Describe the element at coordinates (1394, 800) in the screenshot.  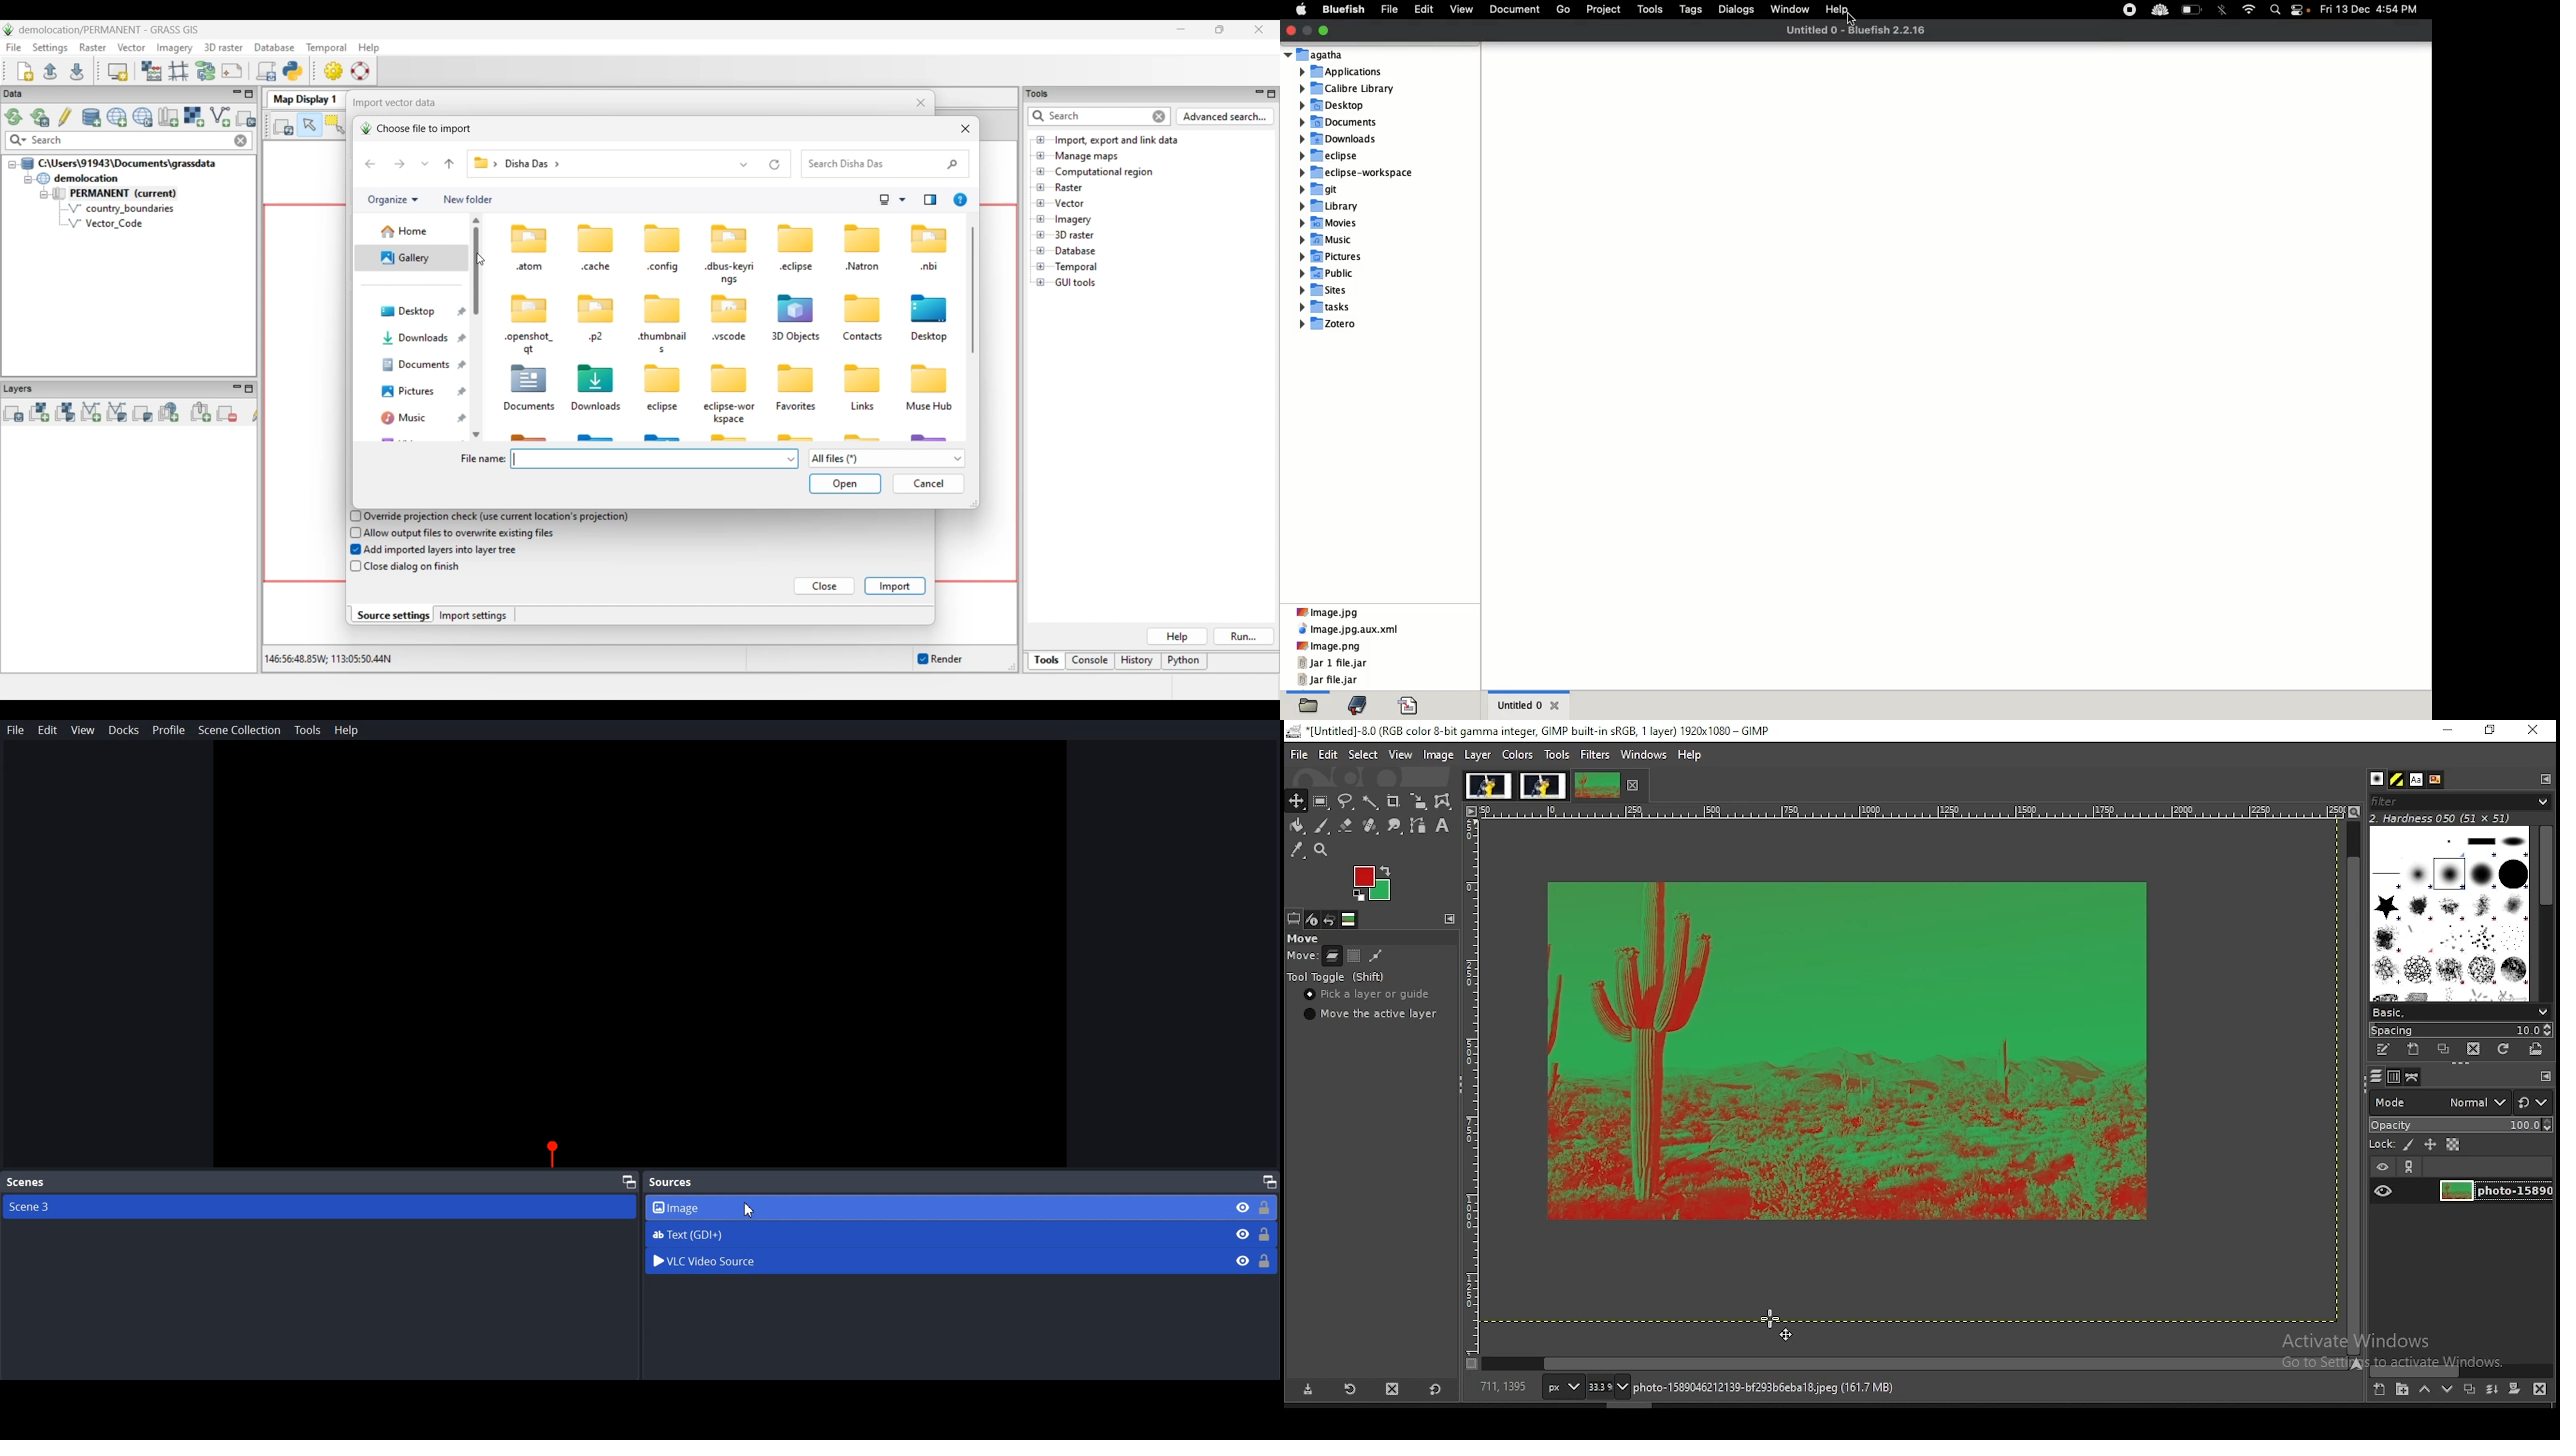
I see `crop tool` at that location.